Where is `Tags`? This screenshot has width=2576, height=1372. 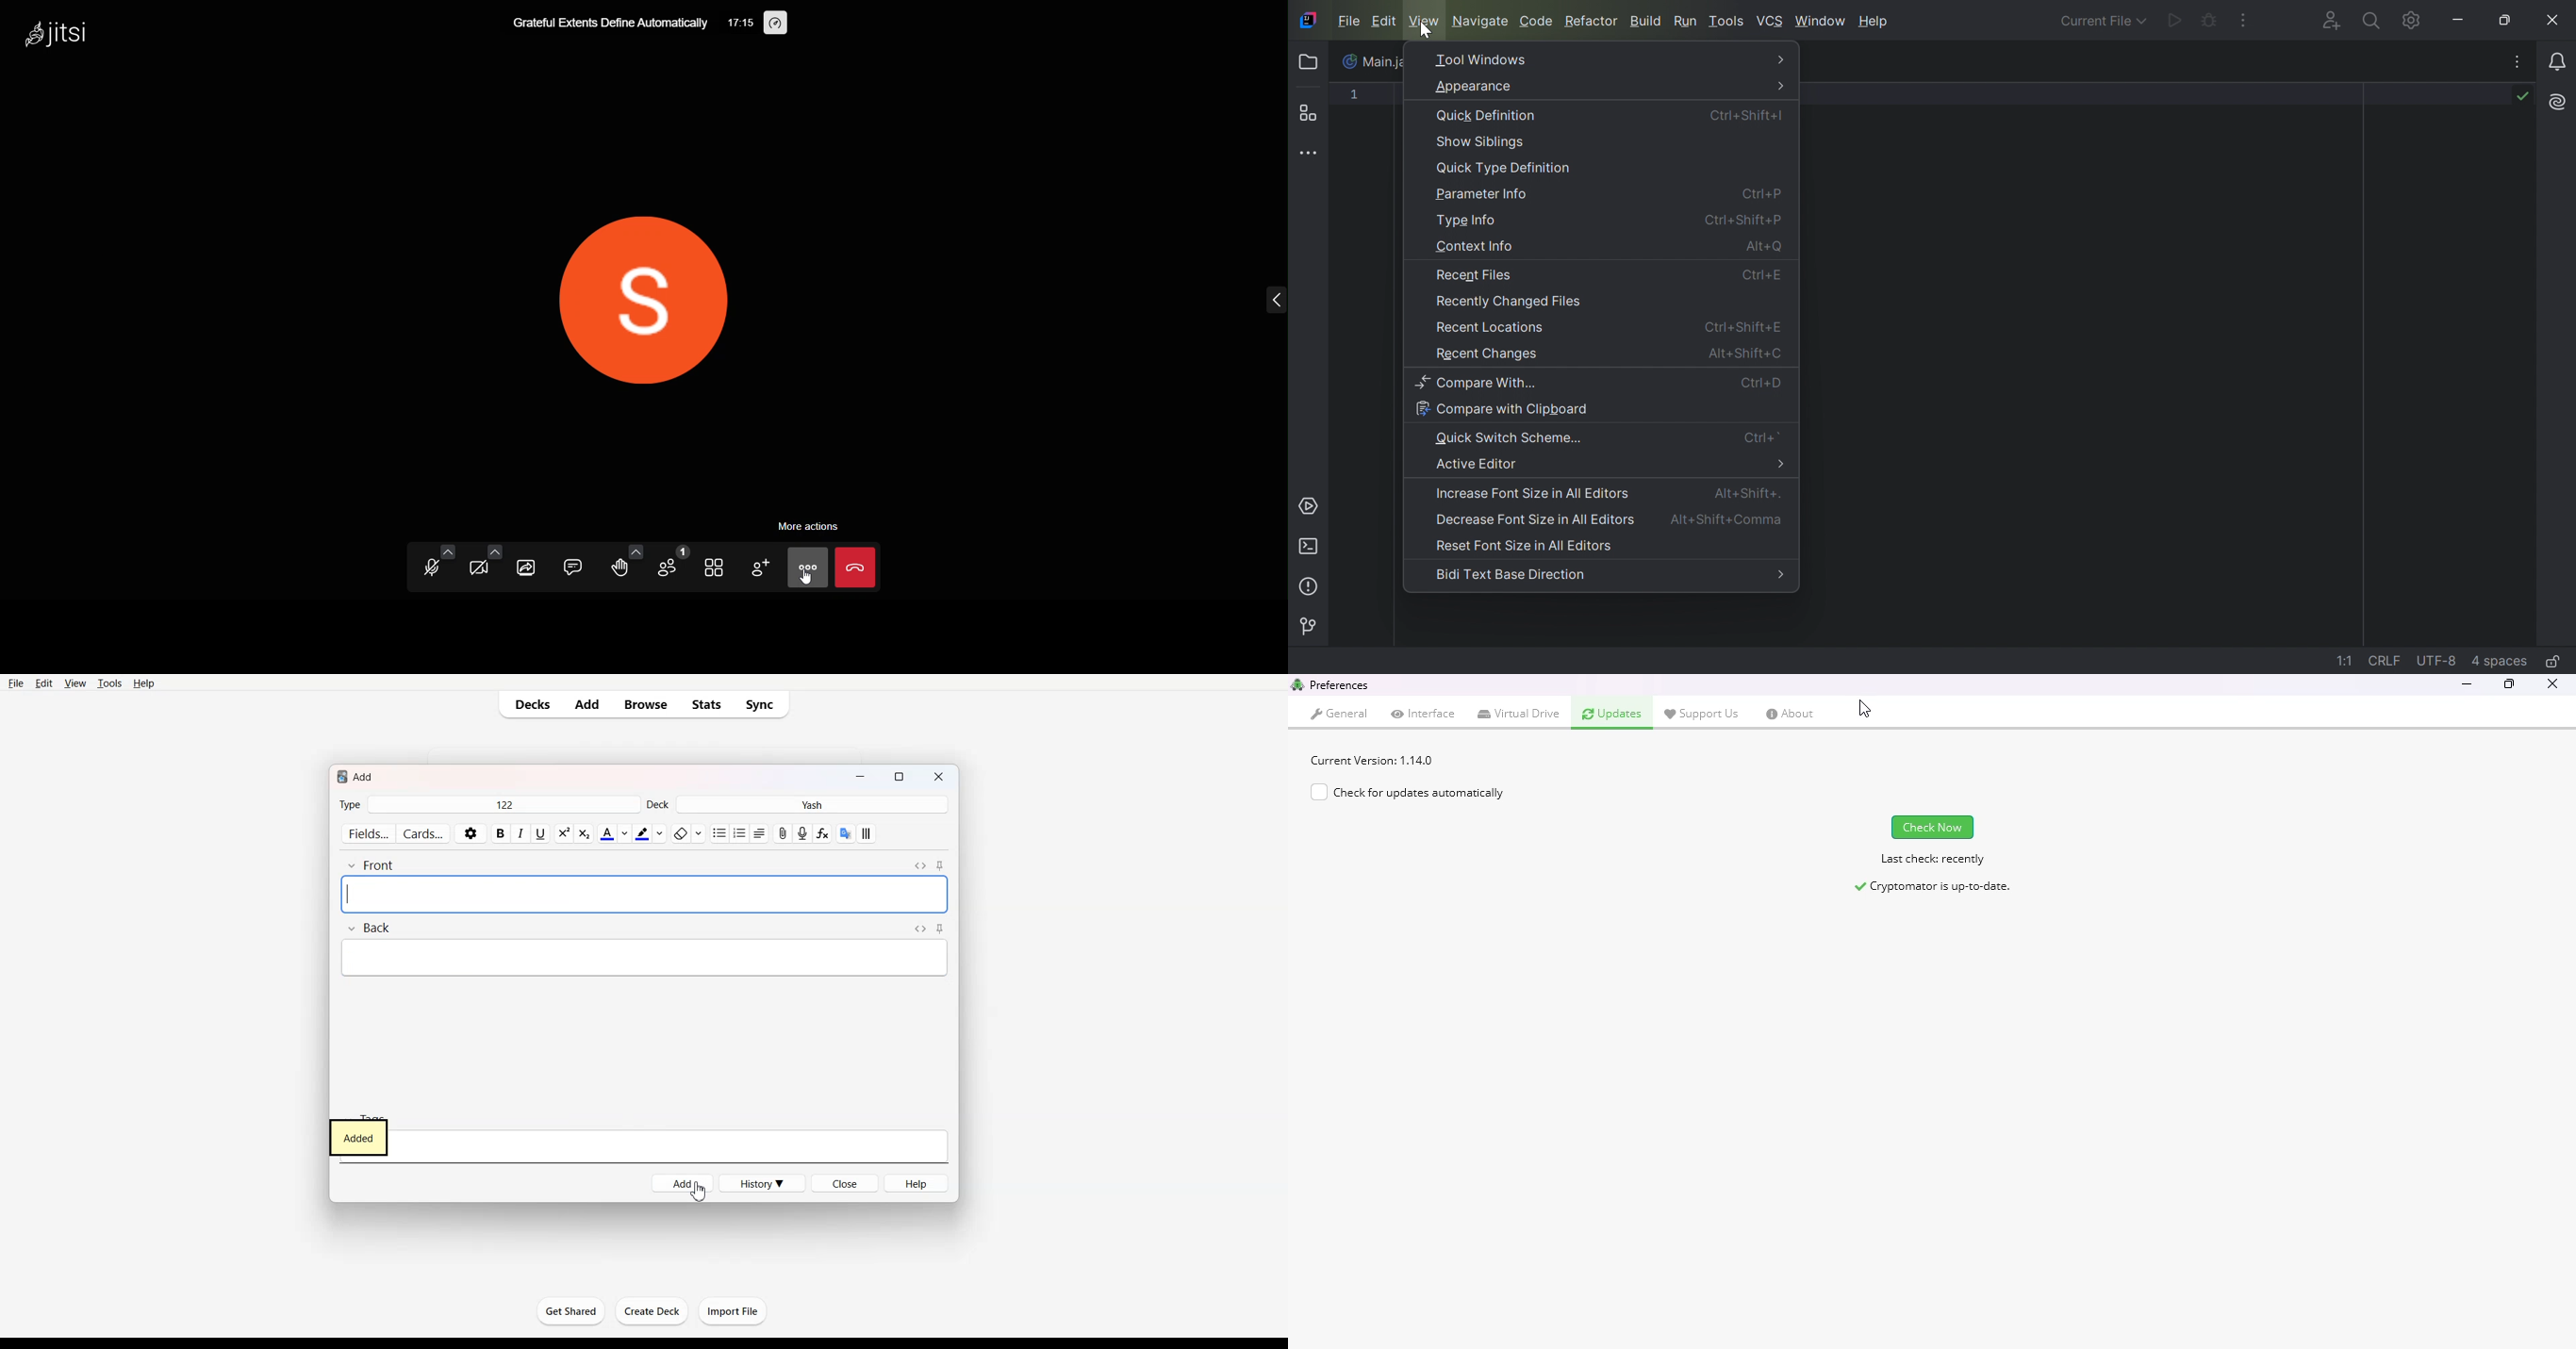 Tags is located at coordinates (674, 1138).